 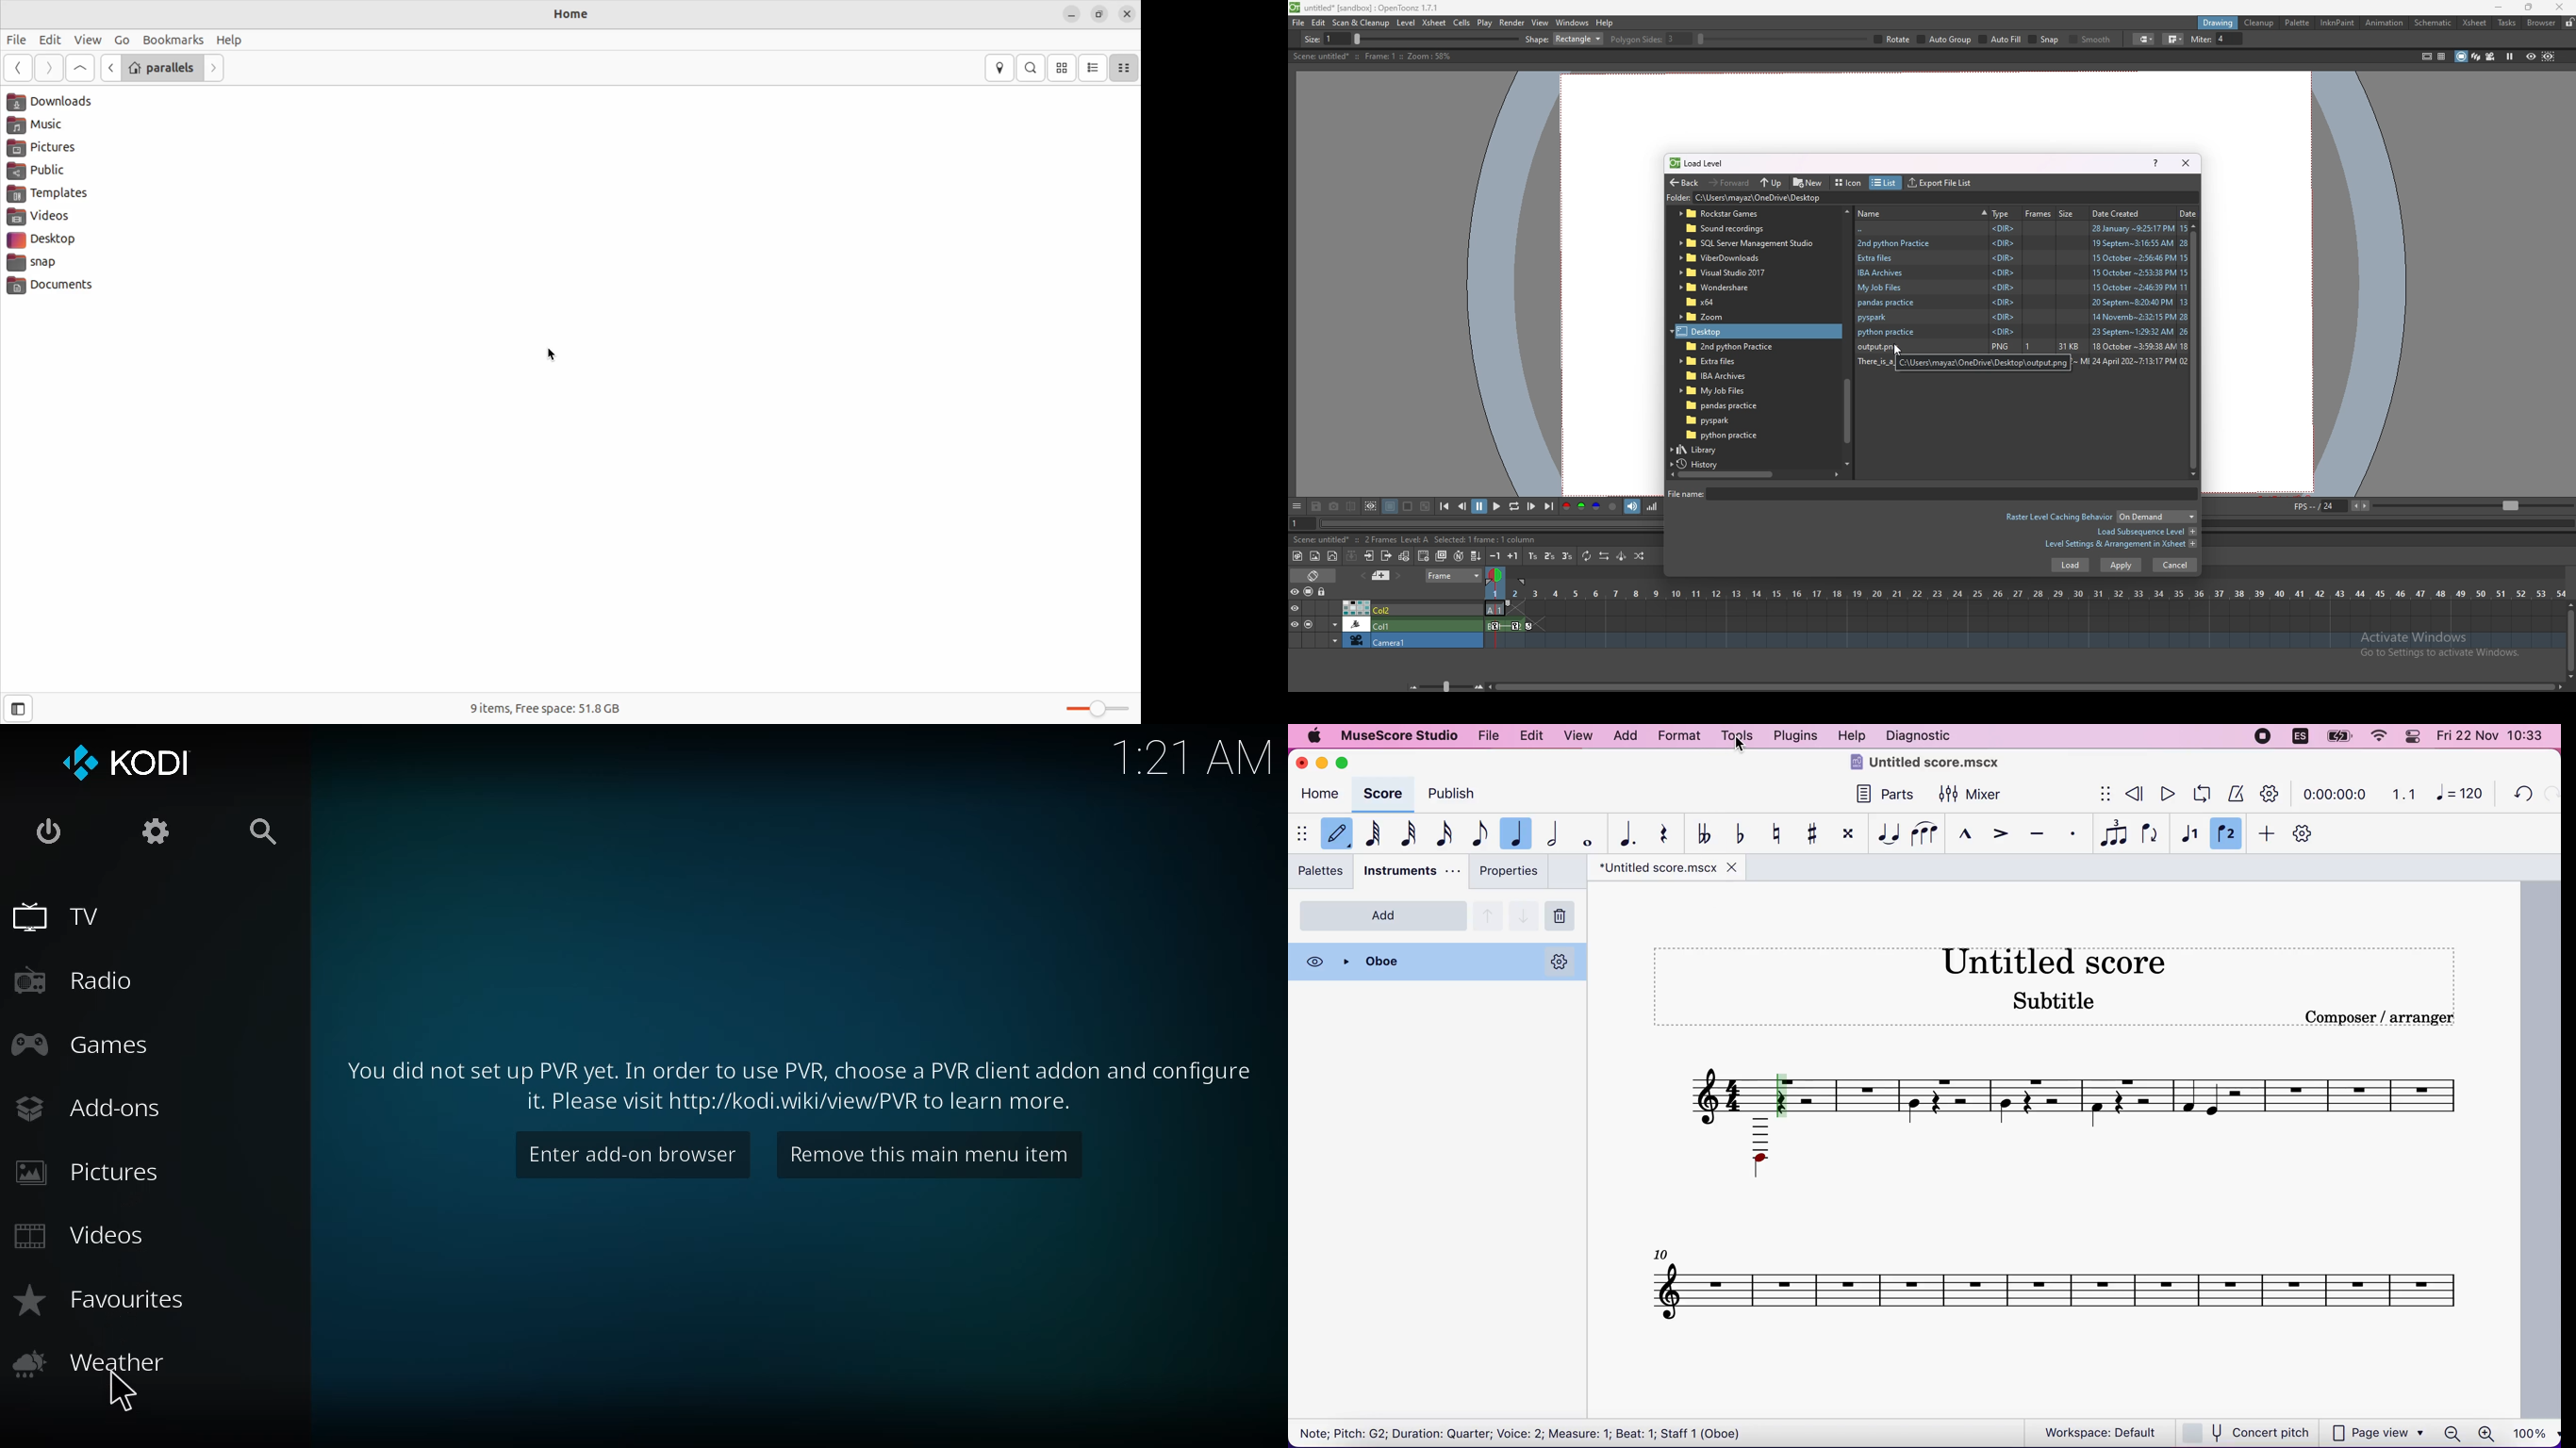 What do you see at coordinates (1130, 12) in the screenshot?
I see `close` at bounding box center [1130, 12].